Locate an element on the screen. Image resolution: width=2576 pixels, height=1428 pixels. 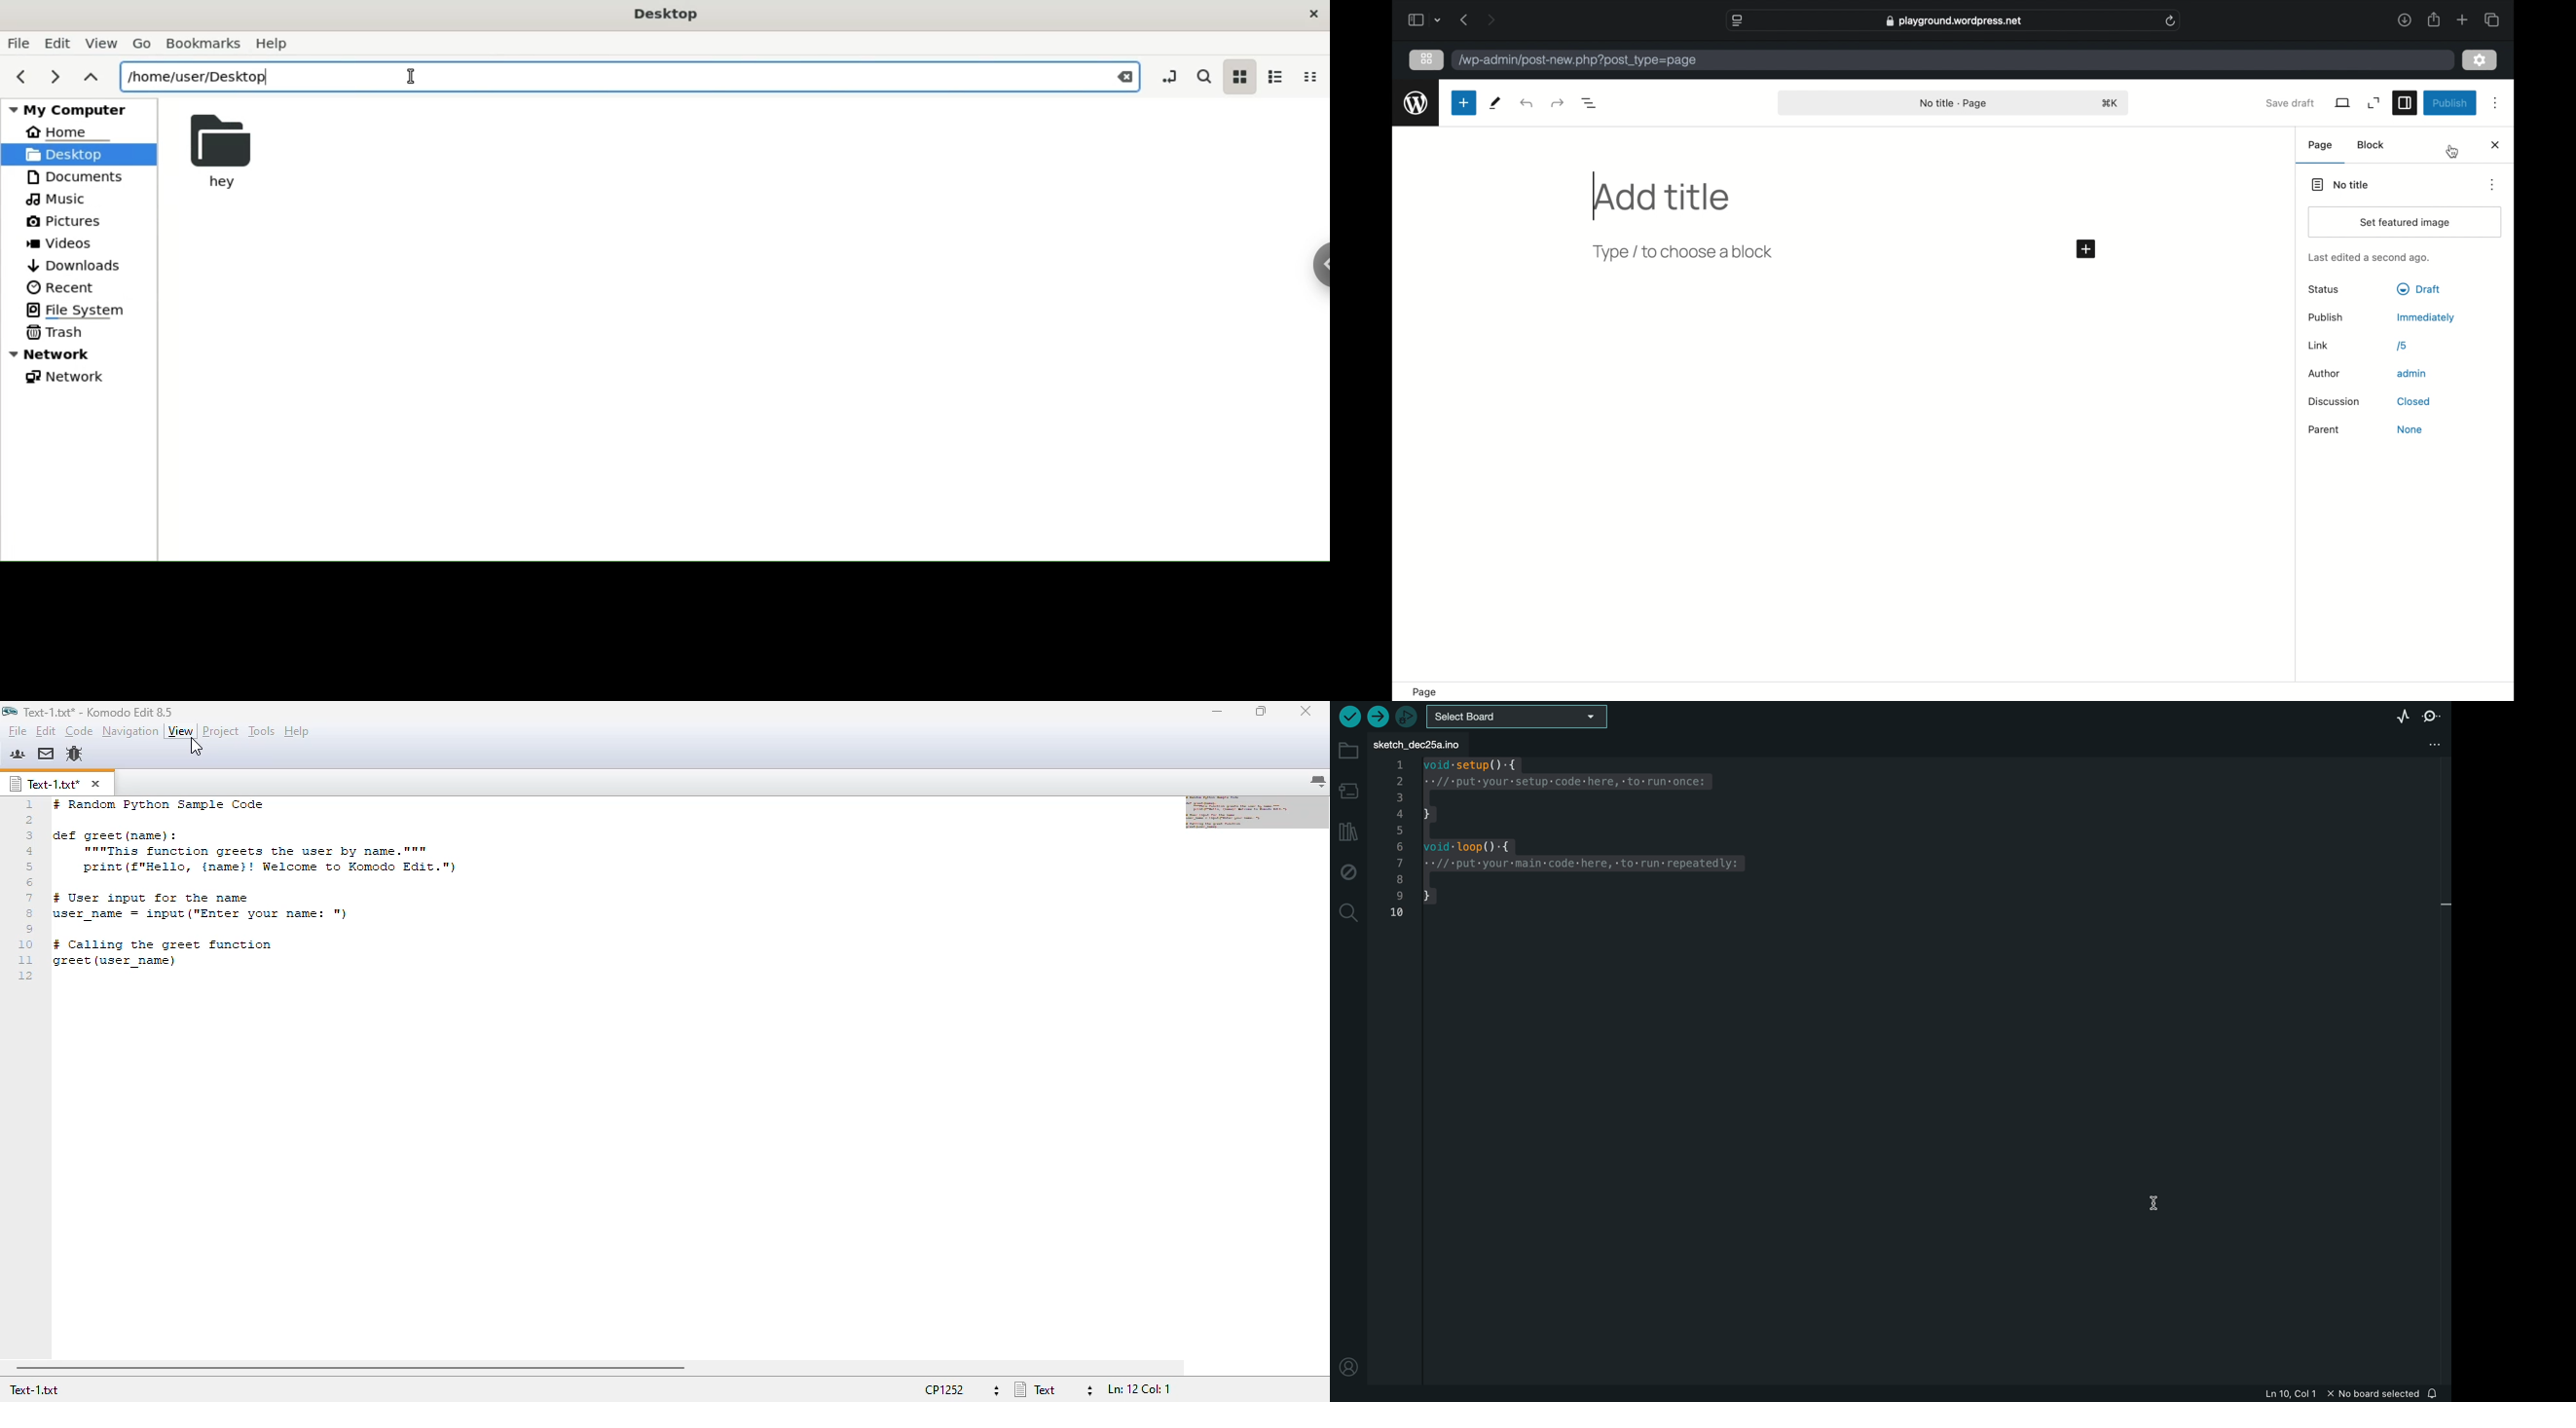
refresh is located at coordinates (2171, 21).